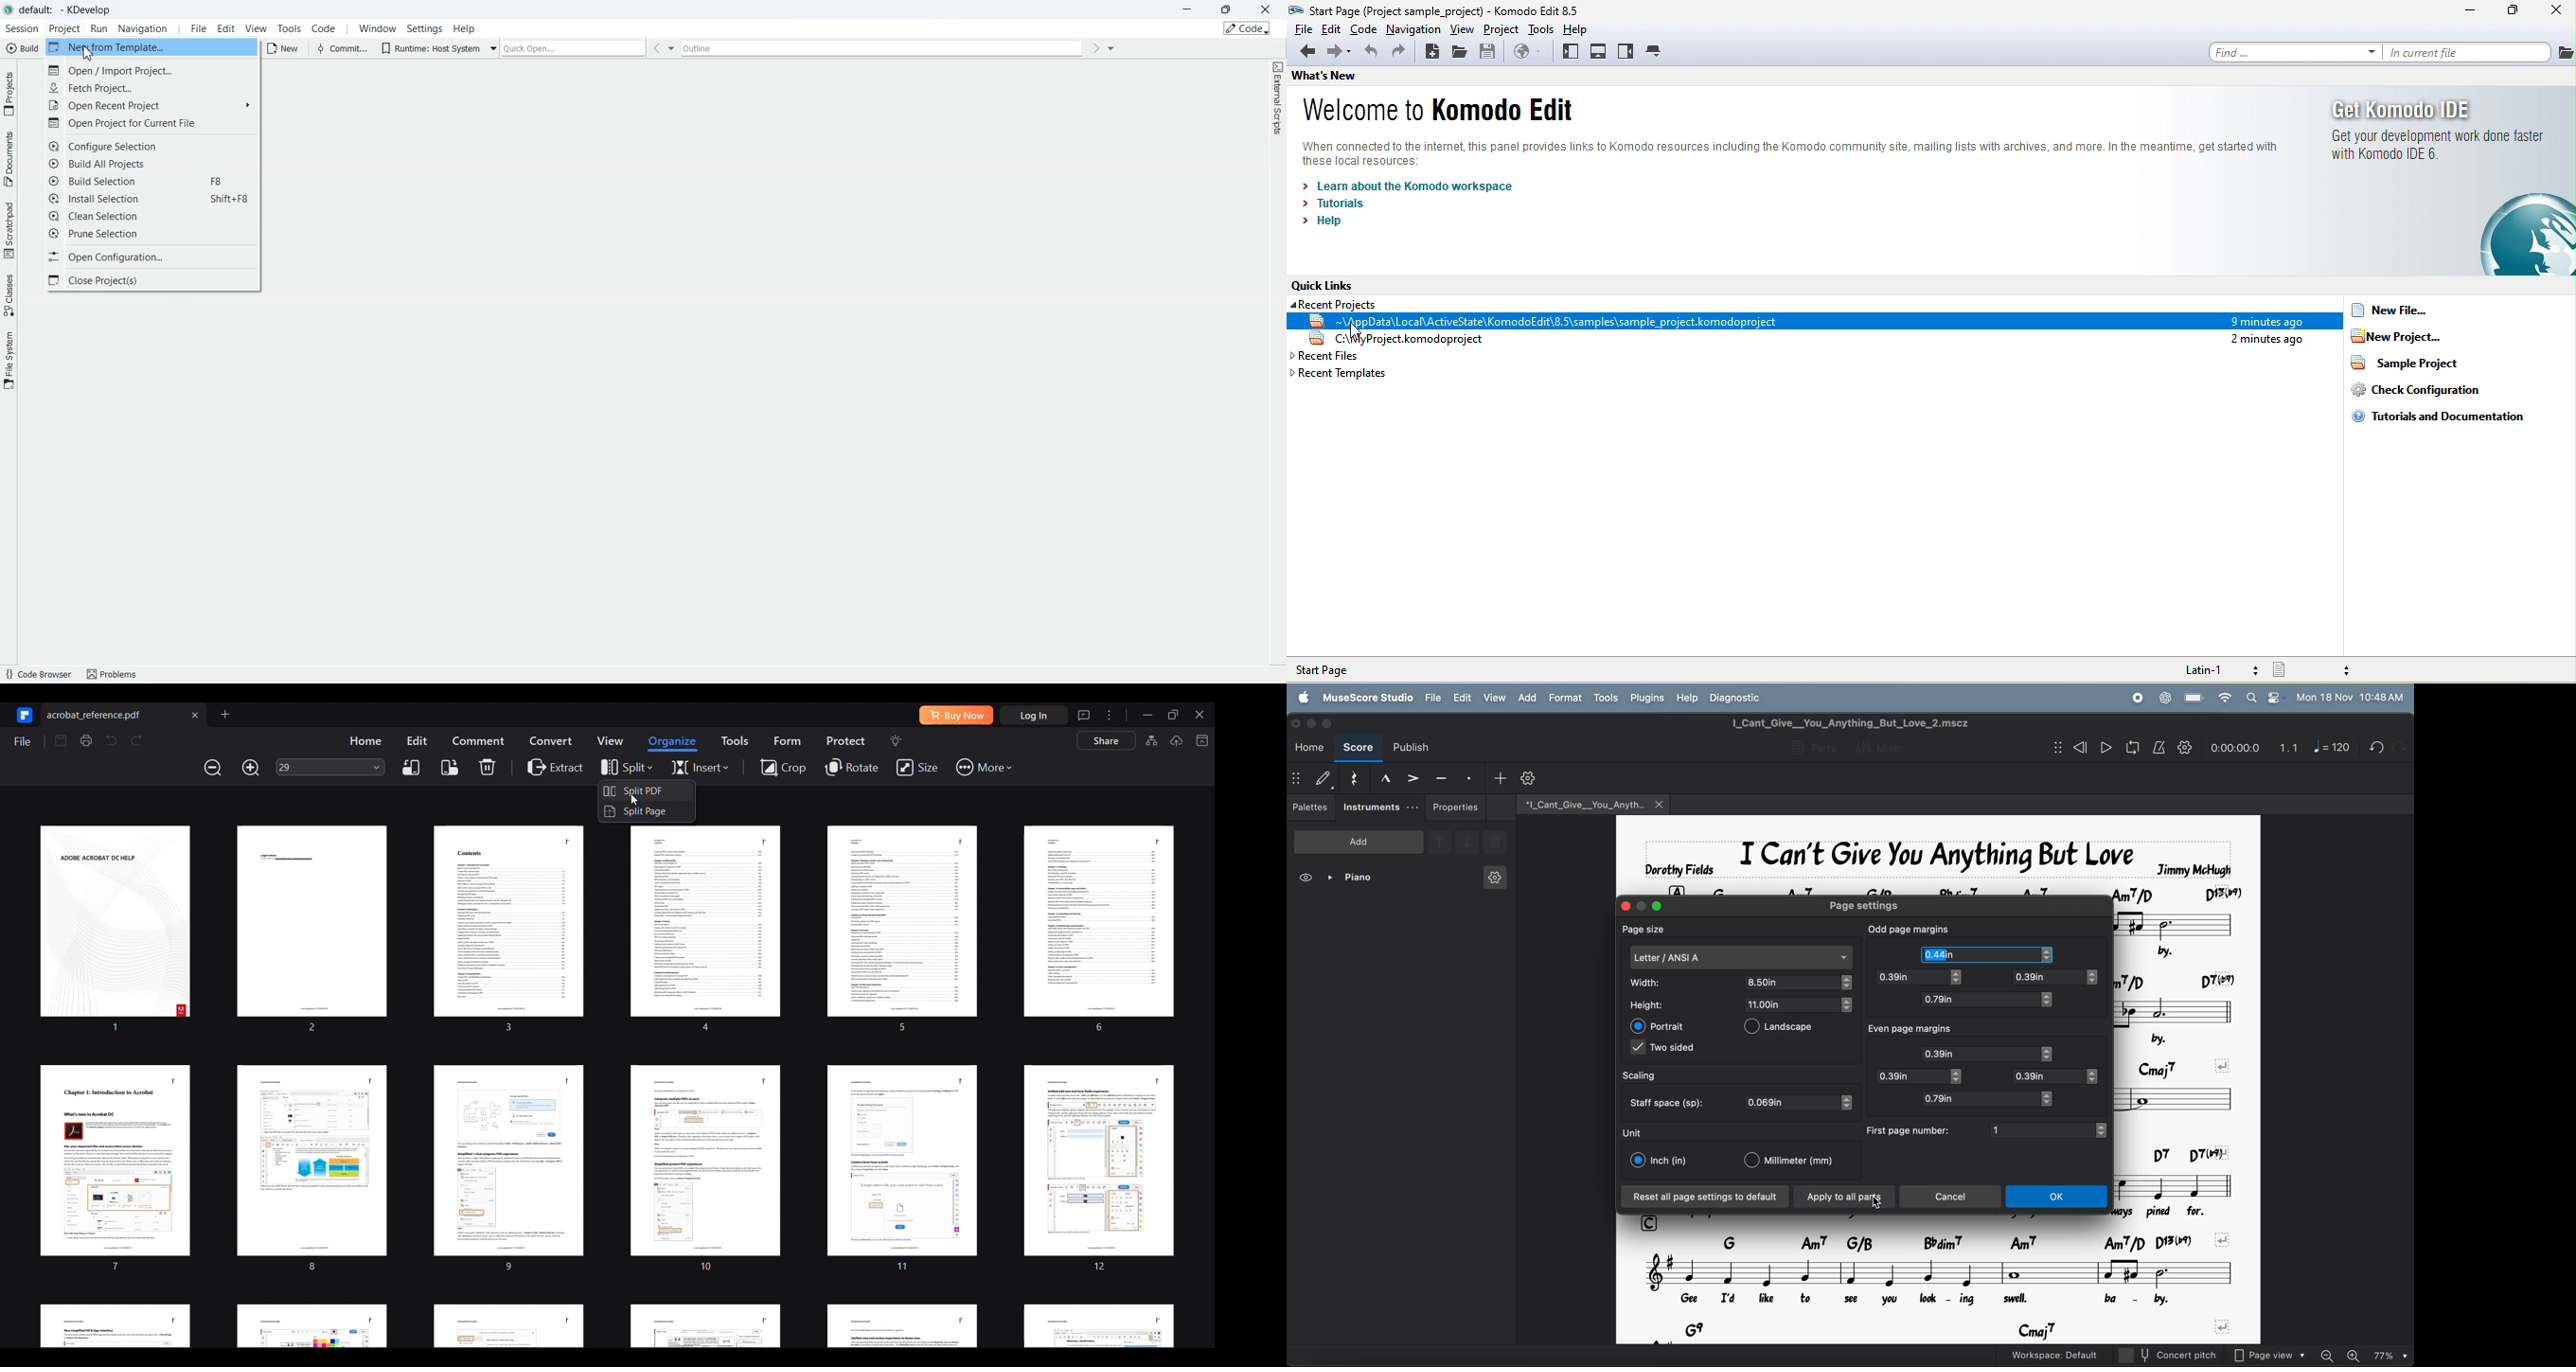  Describe the element at coordinates (1494, 697) in the screenshot. I see `view` at that location.